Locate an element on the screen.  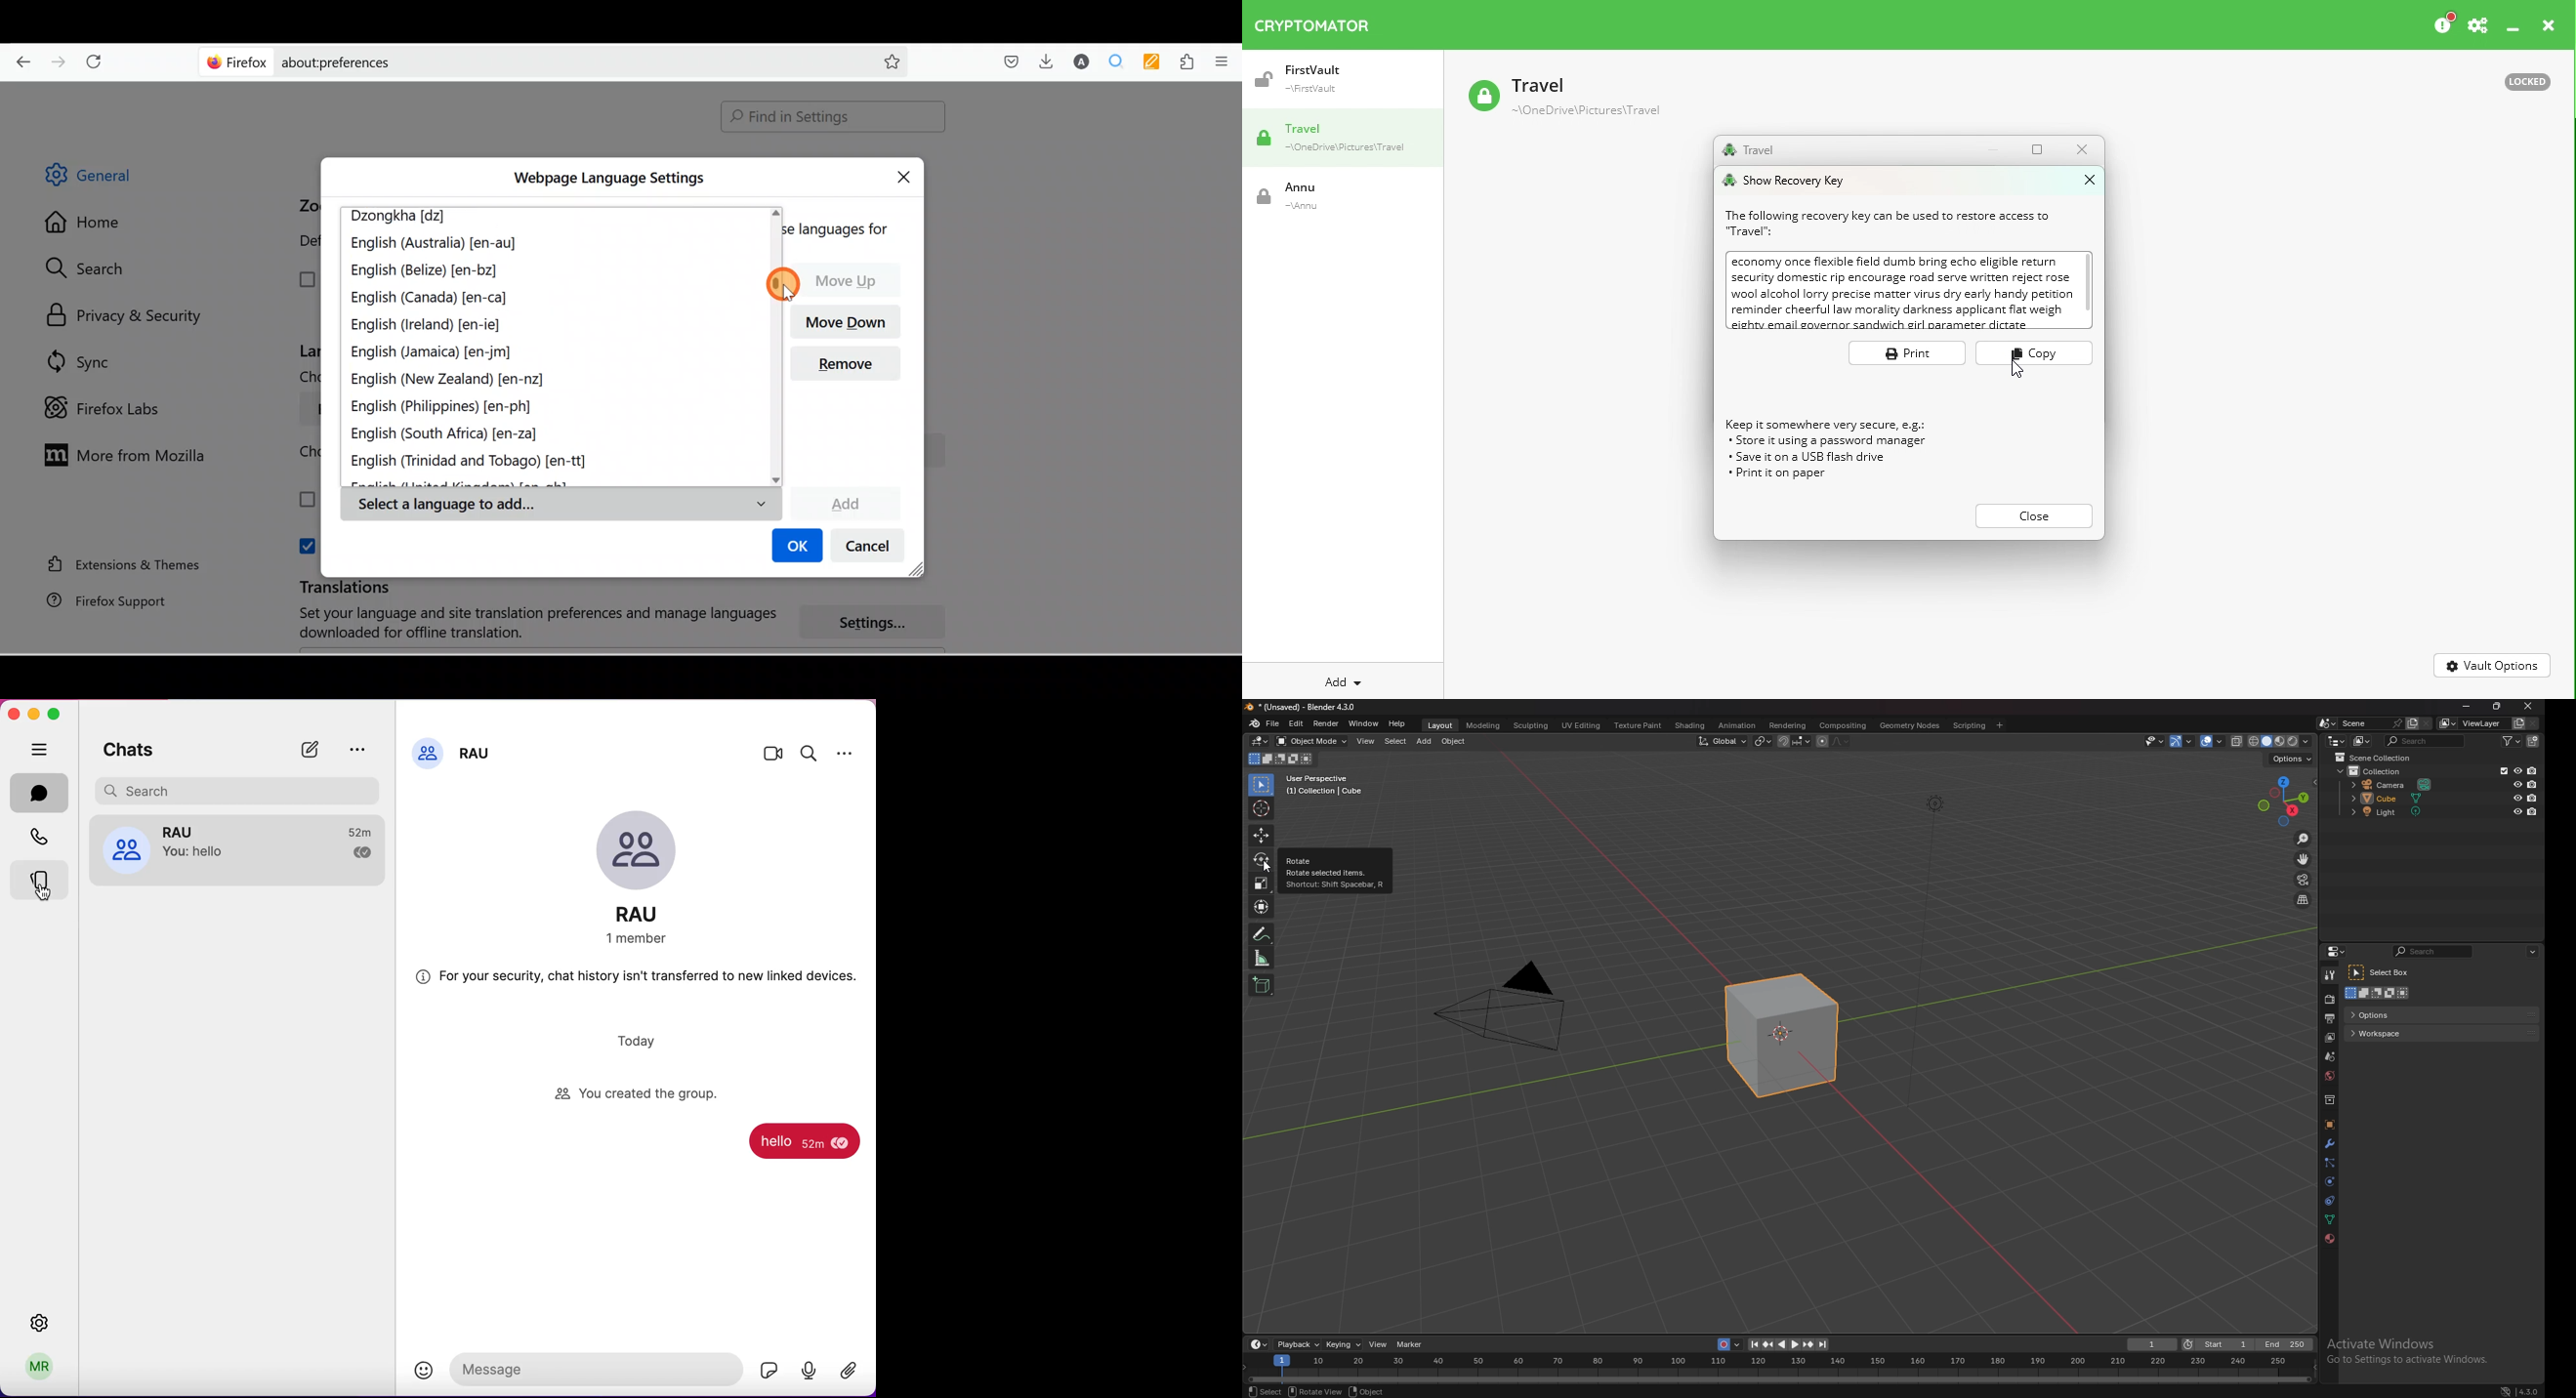
Rotate is located at coordinates (1334, 861).